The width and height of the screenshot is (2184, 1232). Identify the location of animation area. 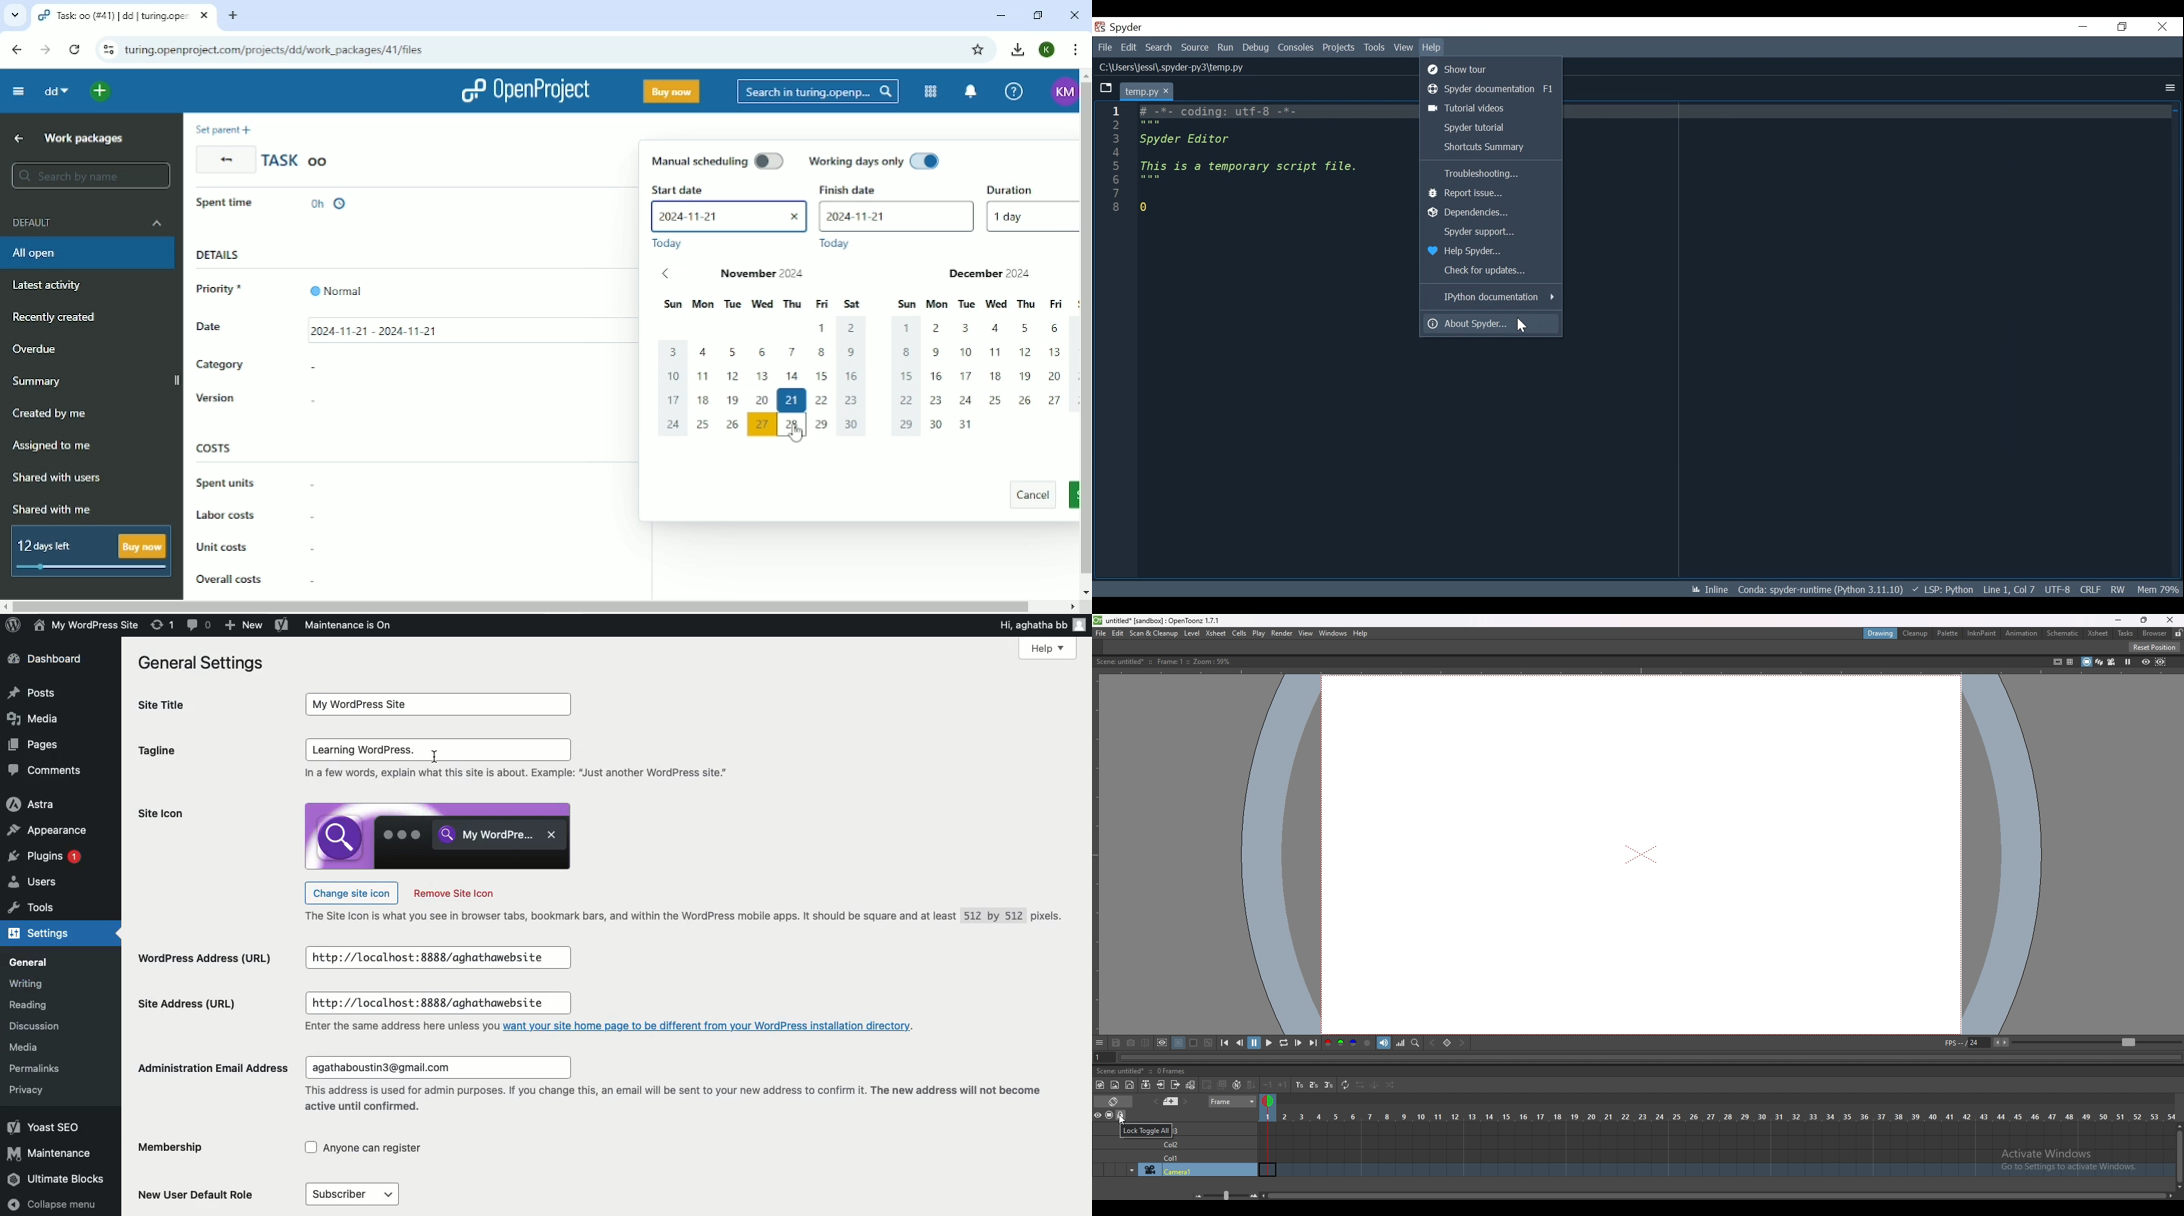
(1643, 854).